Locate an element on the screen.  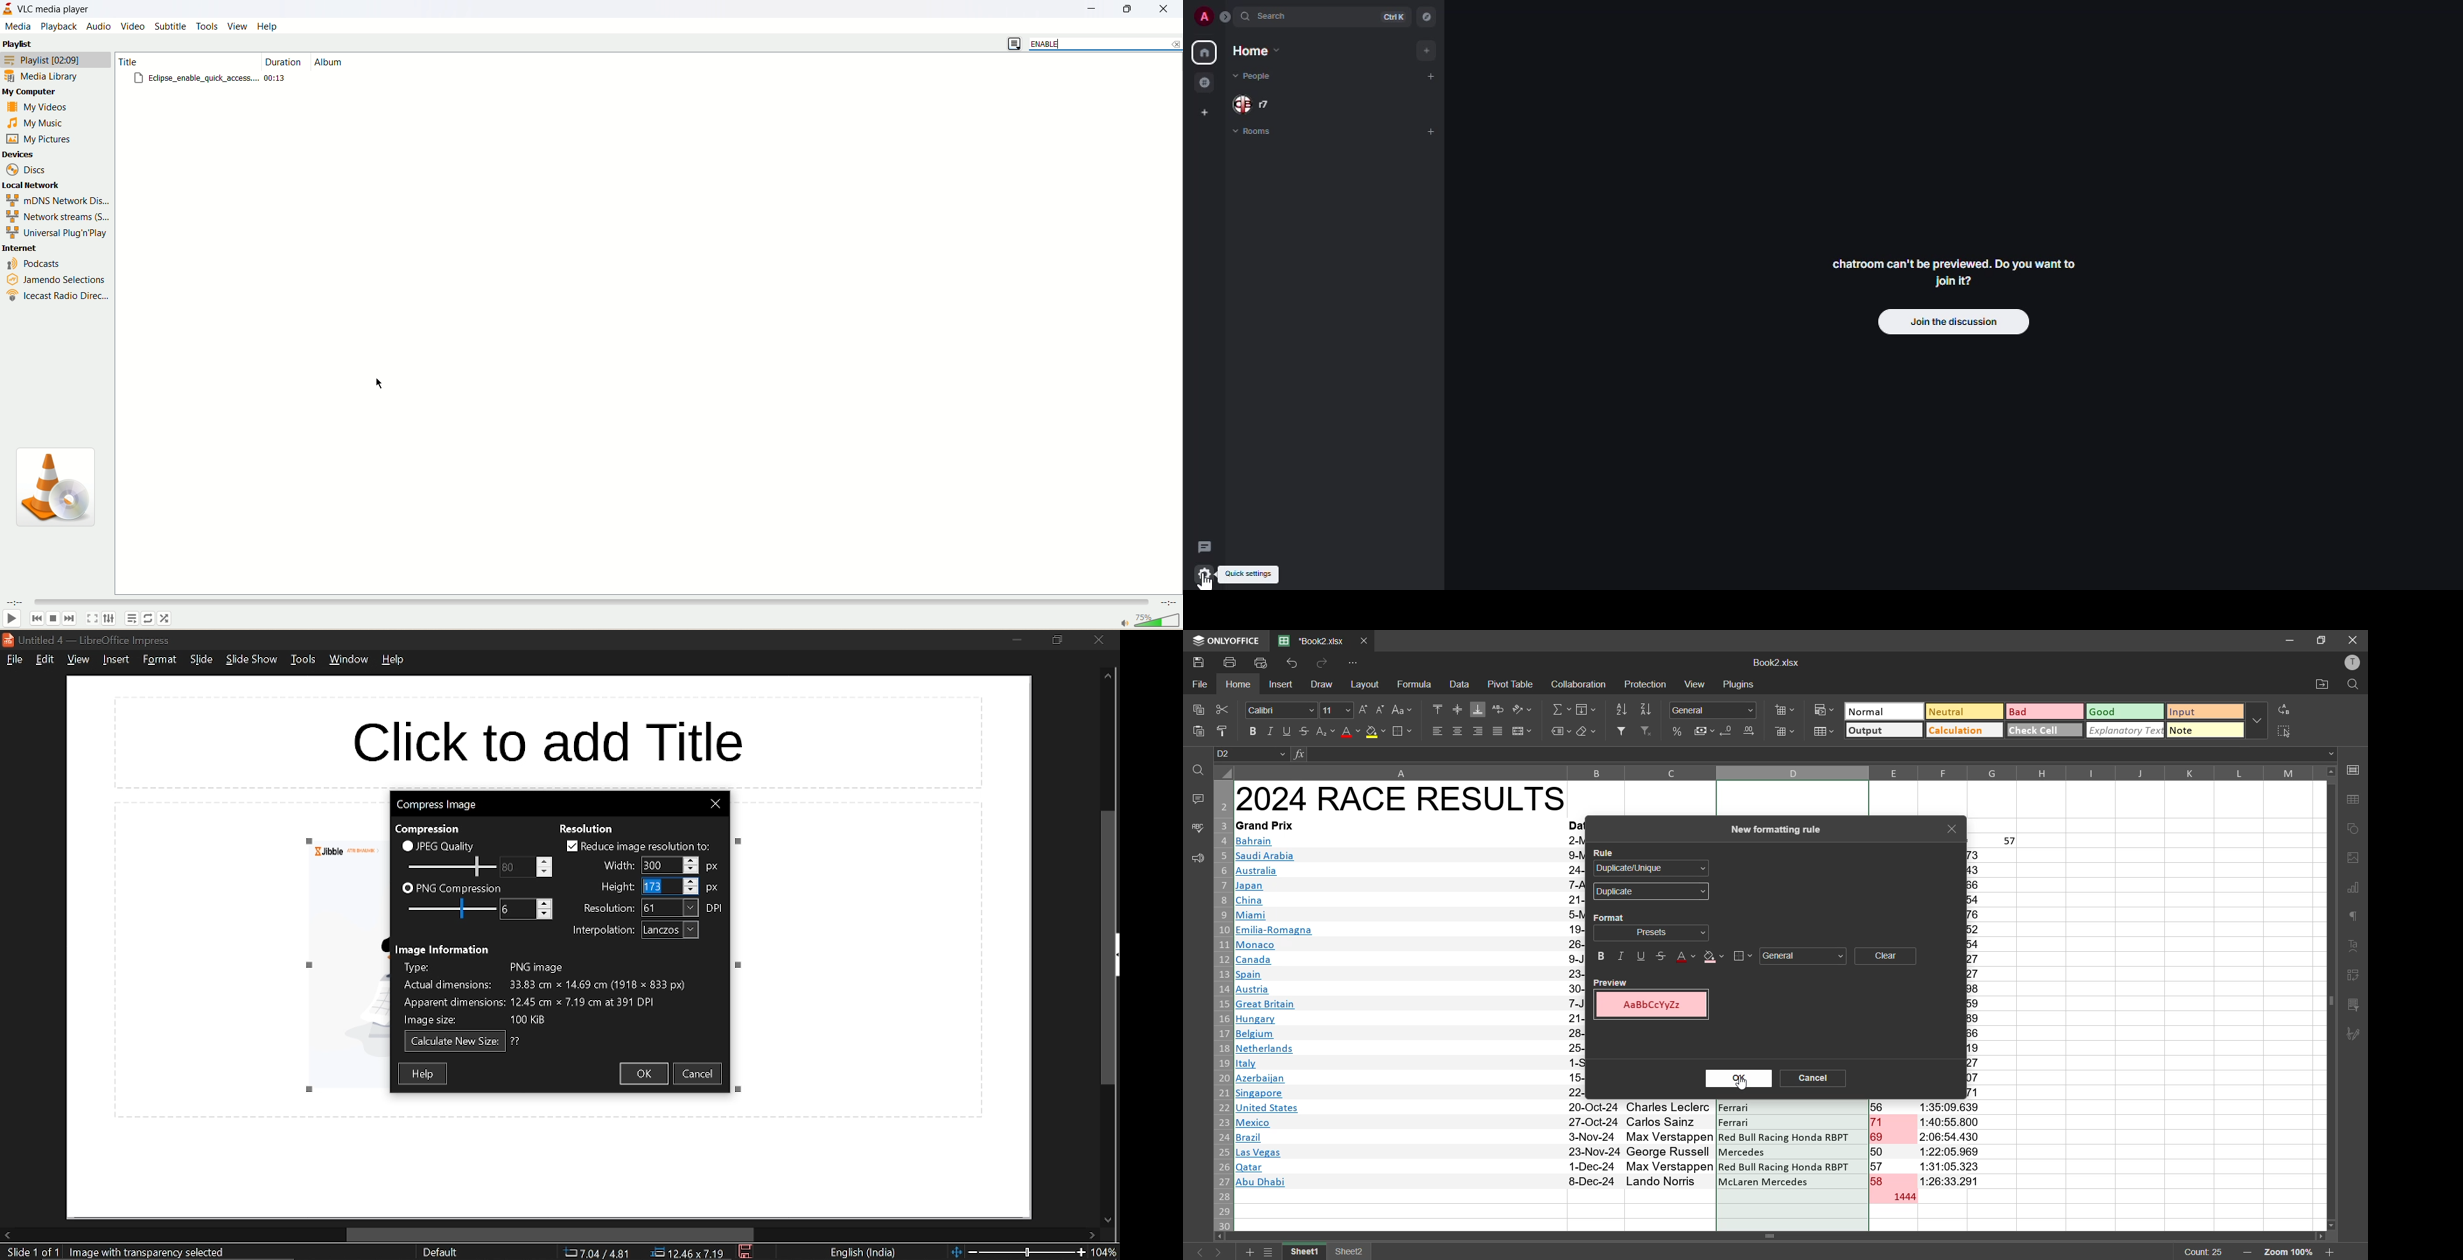
decrease decimal is located at coordinates (1729, 733).